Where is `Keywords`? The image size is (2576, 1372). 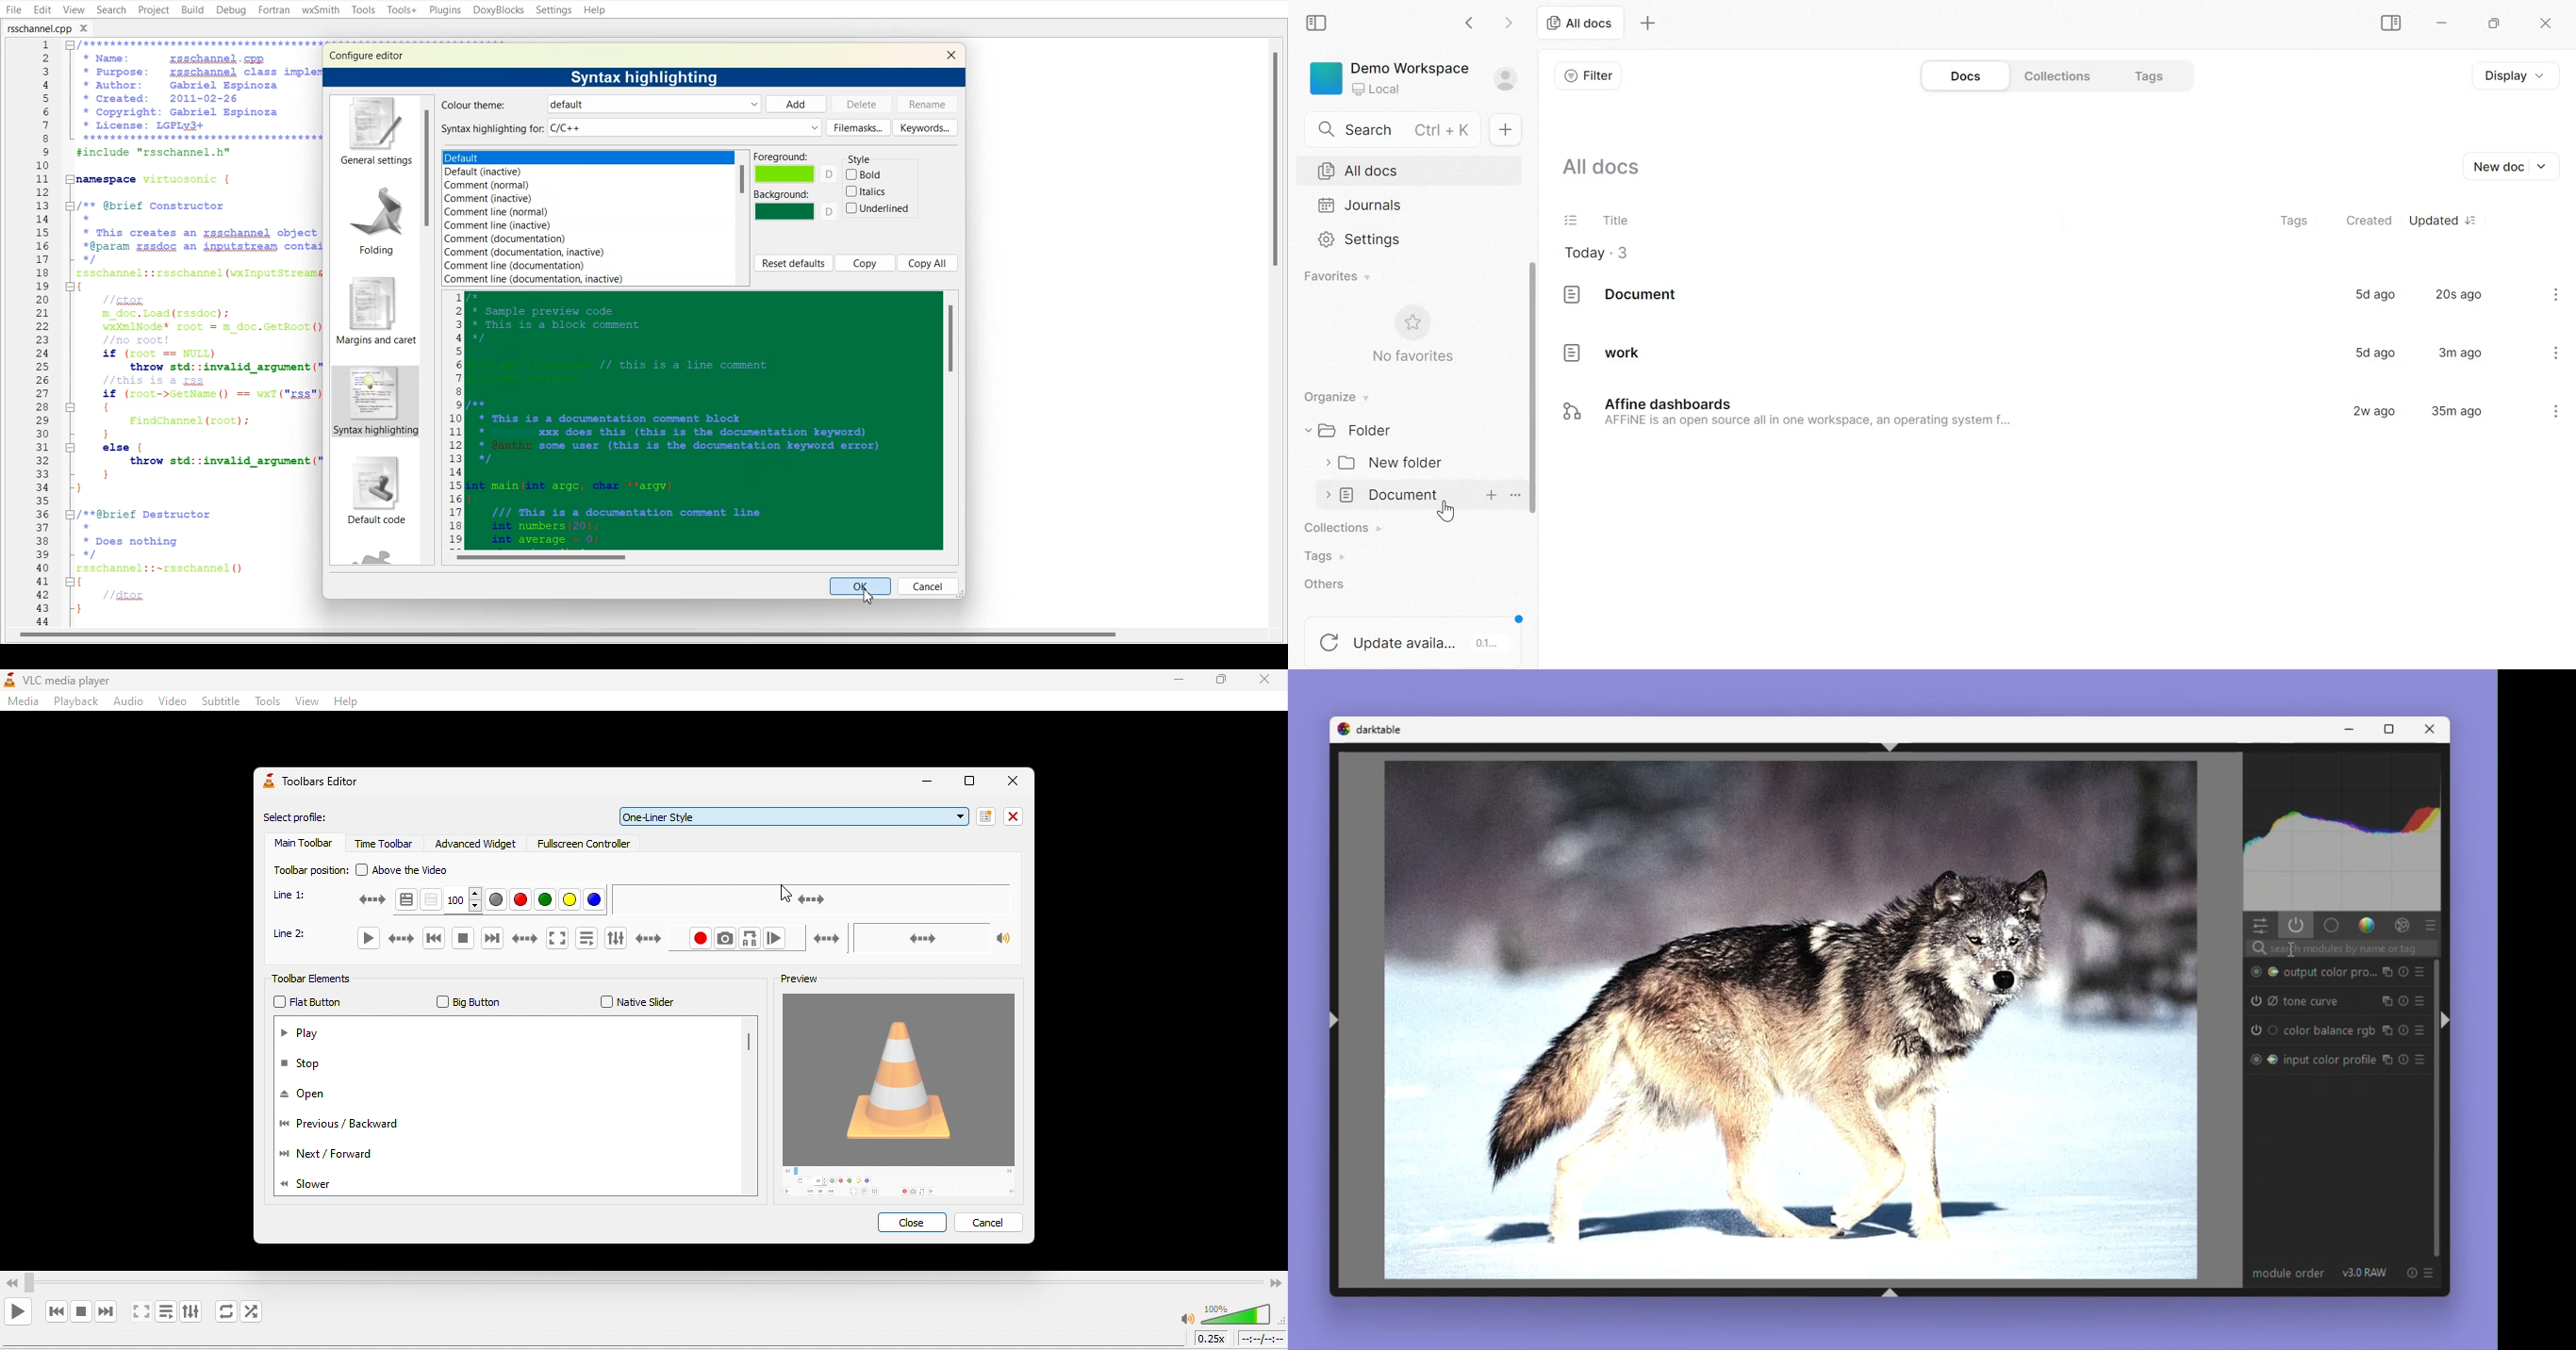
Keywords is located at coordinates (925, 127).